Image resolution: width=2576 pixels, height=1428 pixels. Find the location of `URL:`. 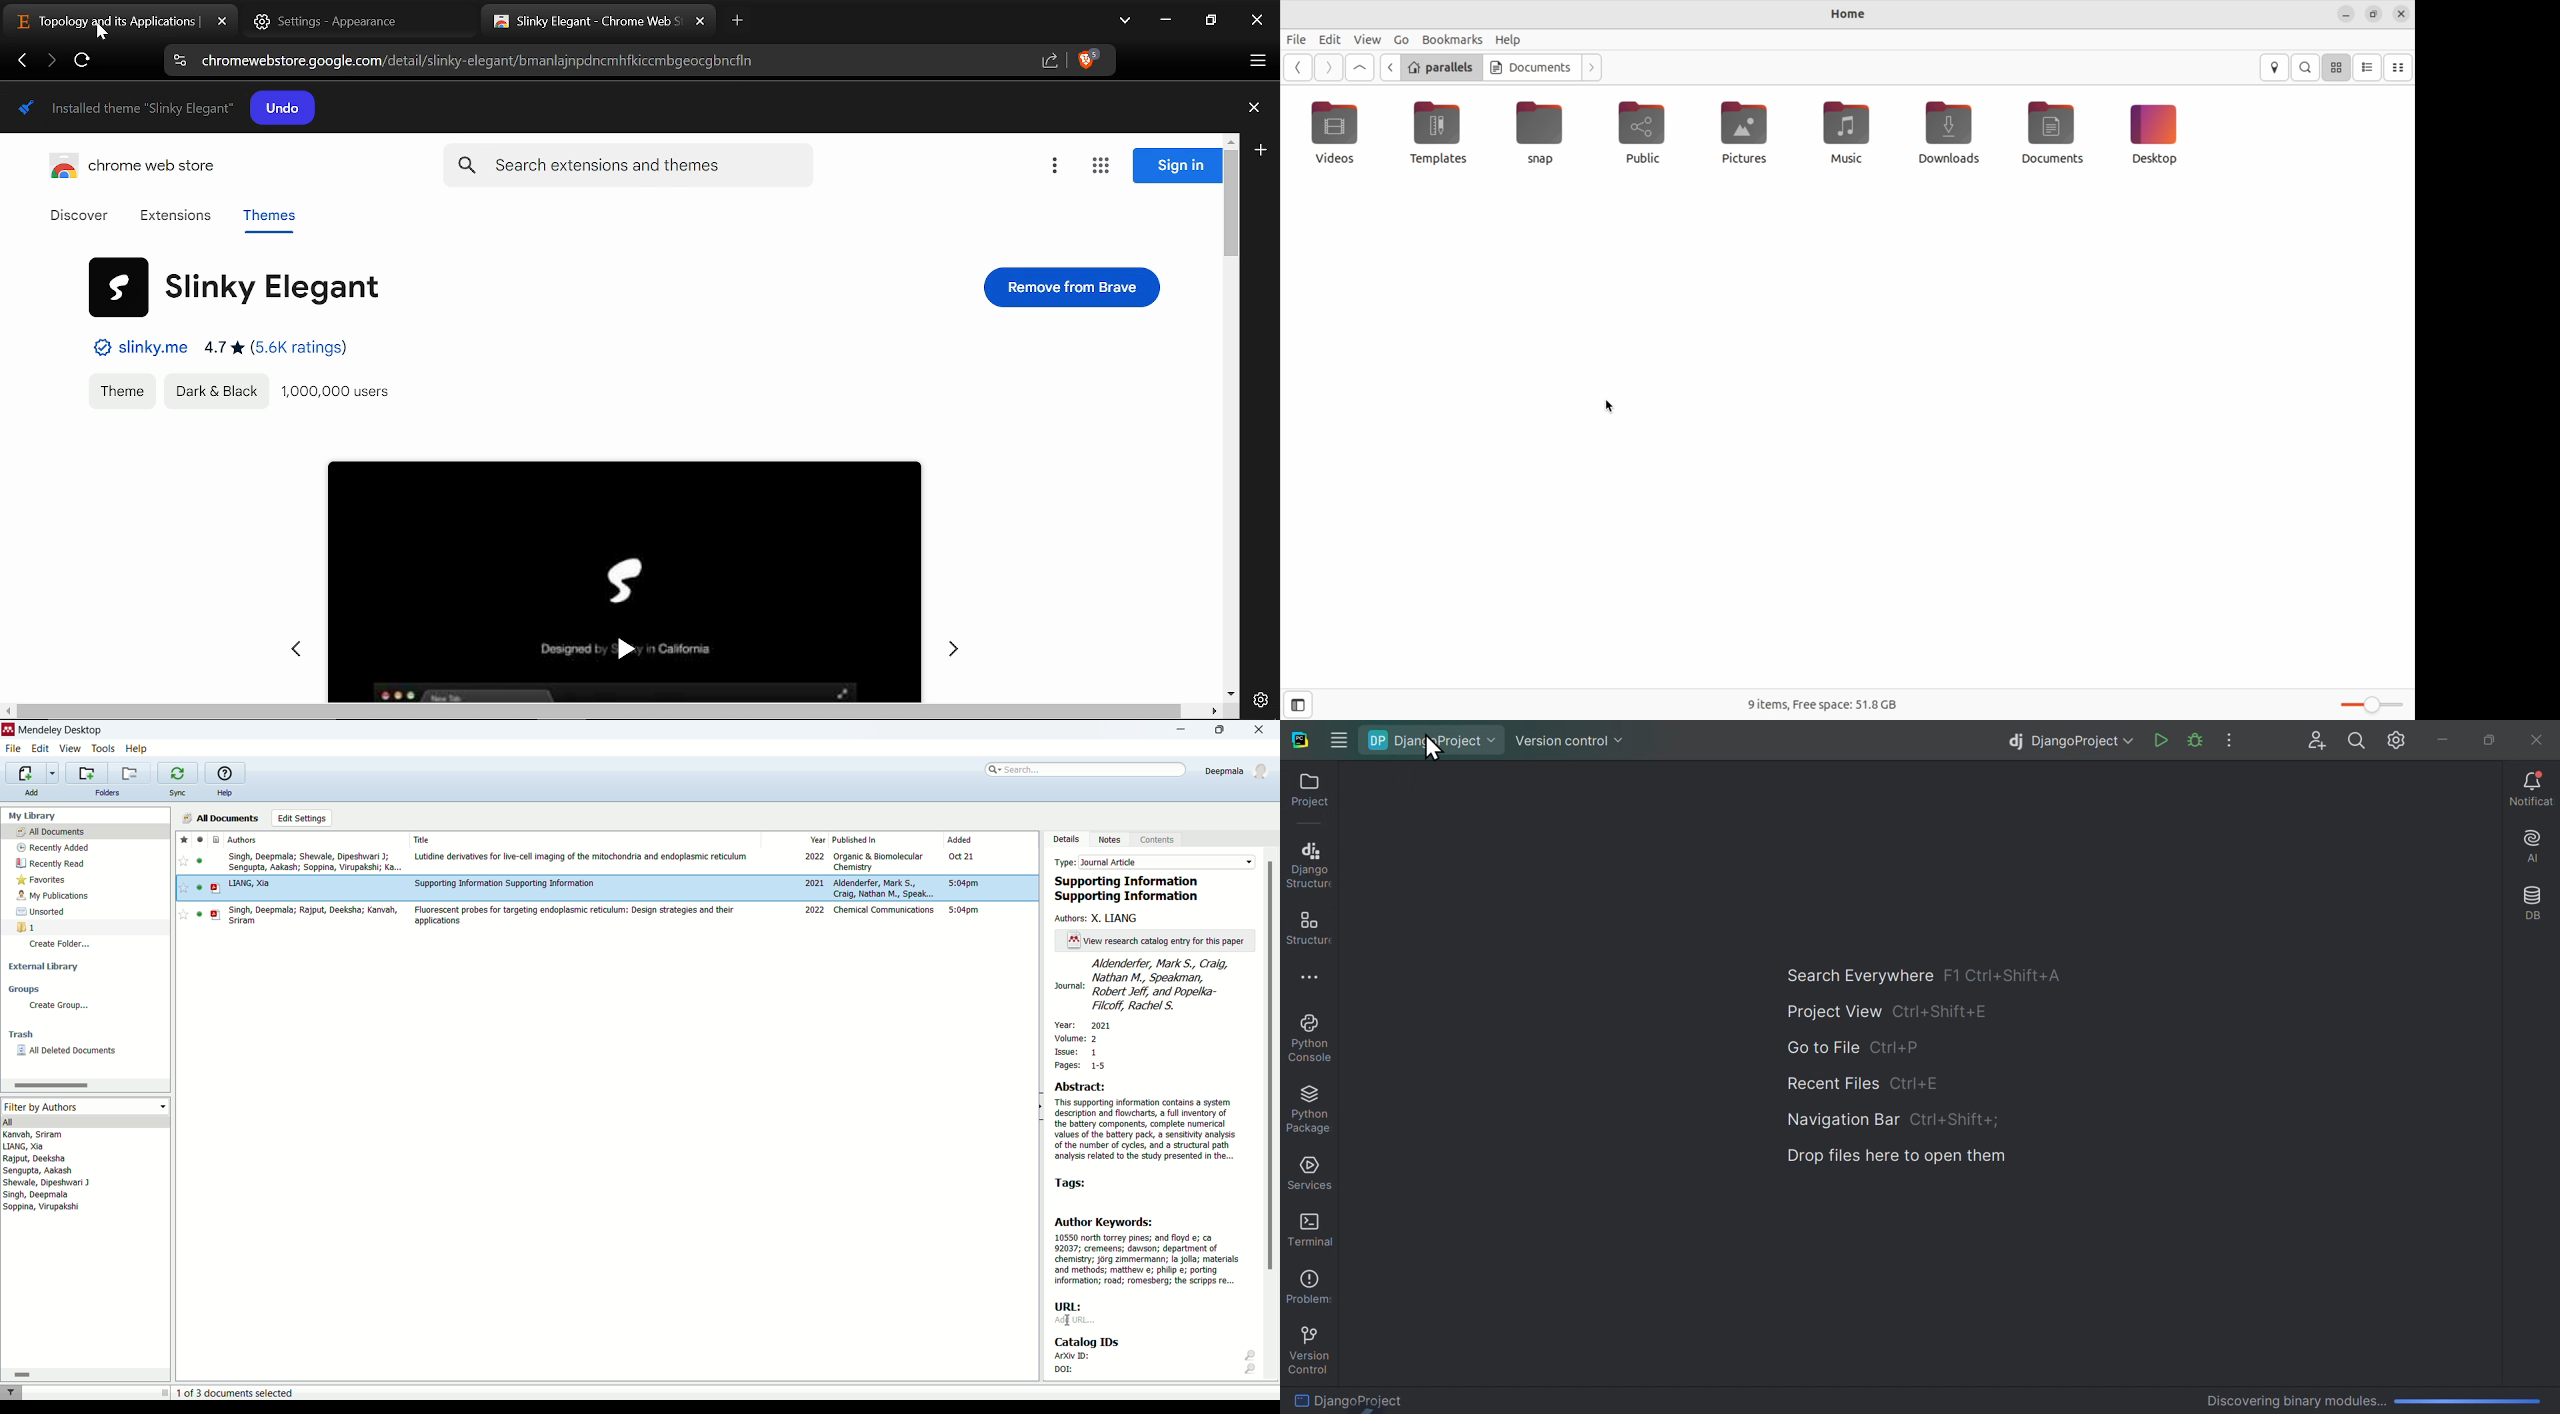

URL: is located at coordinates (1069, 1306).